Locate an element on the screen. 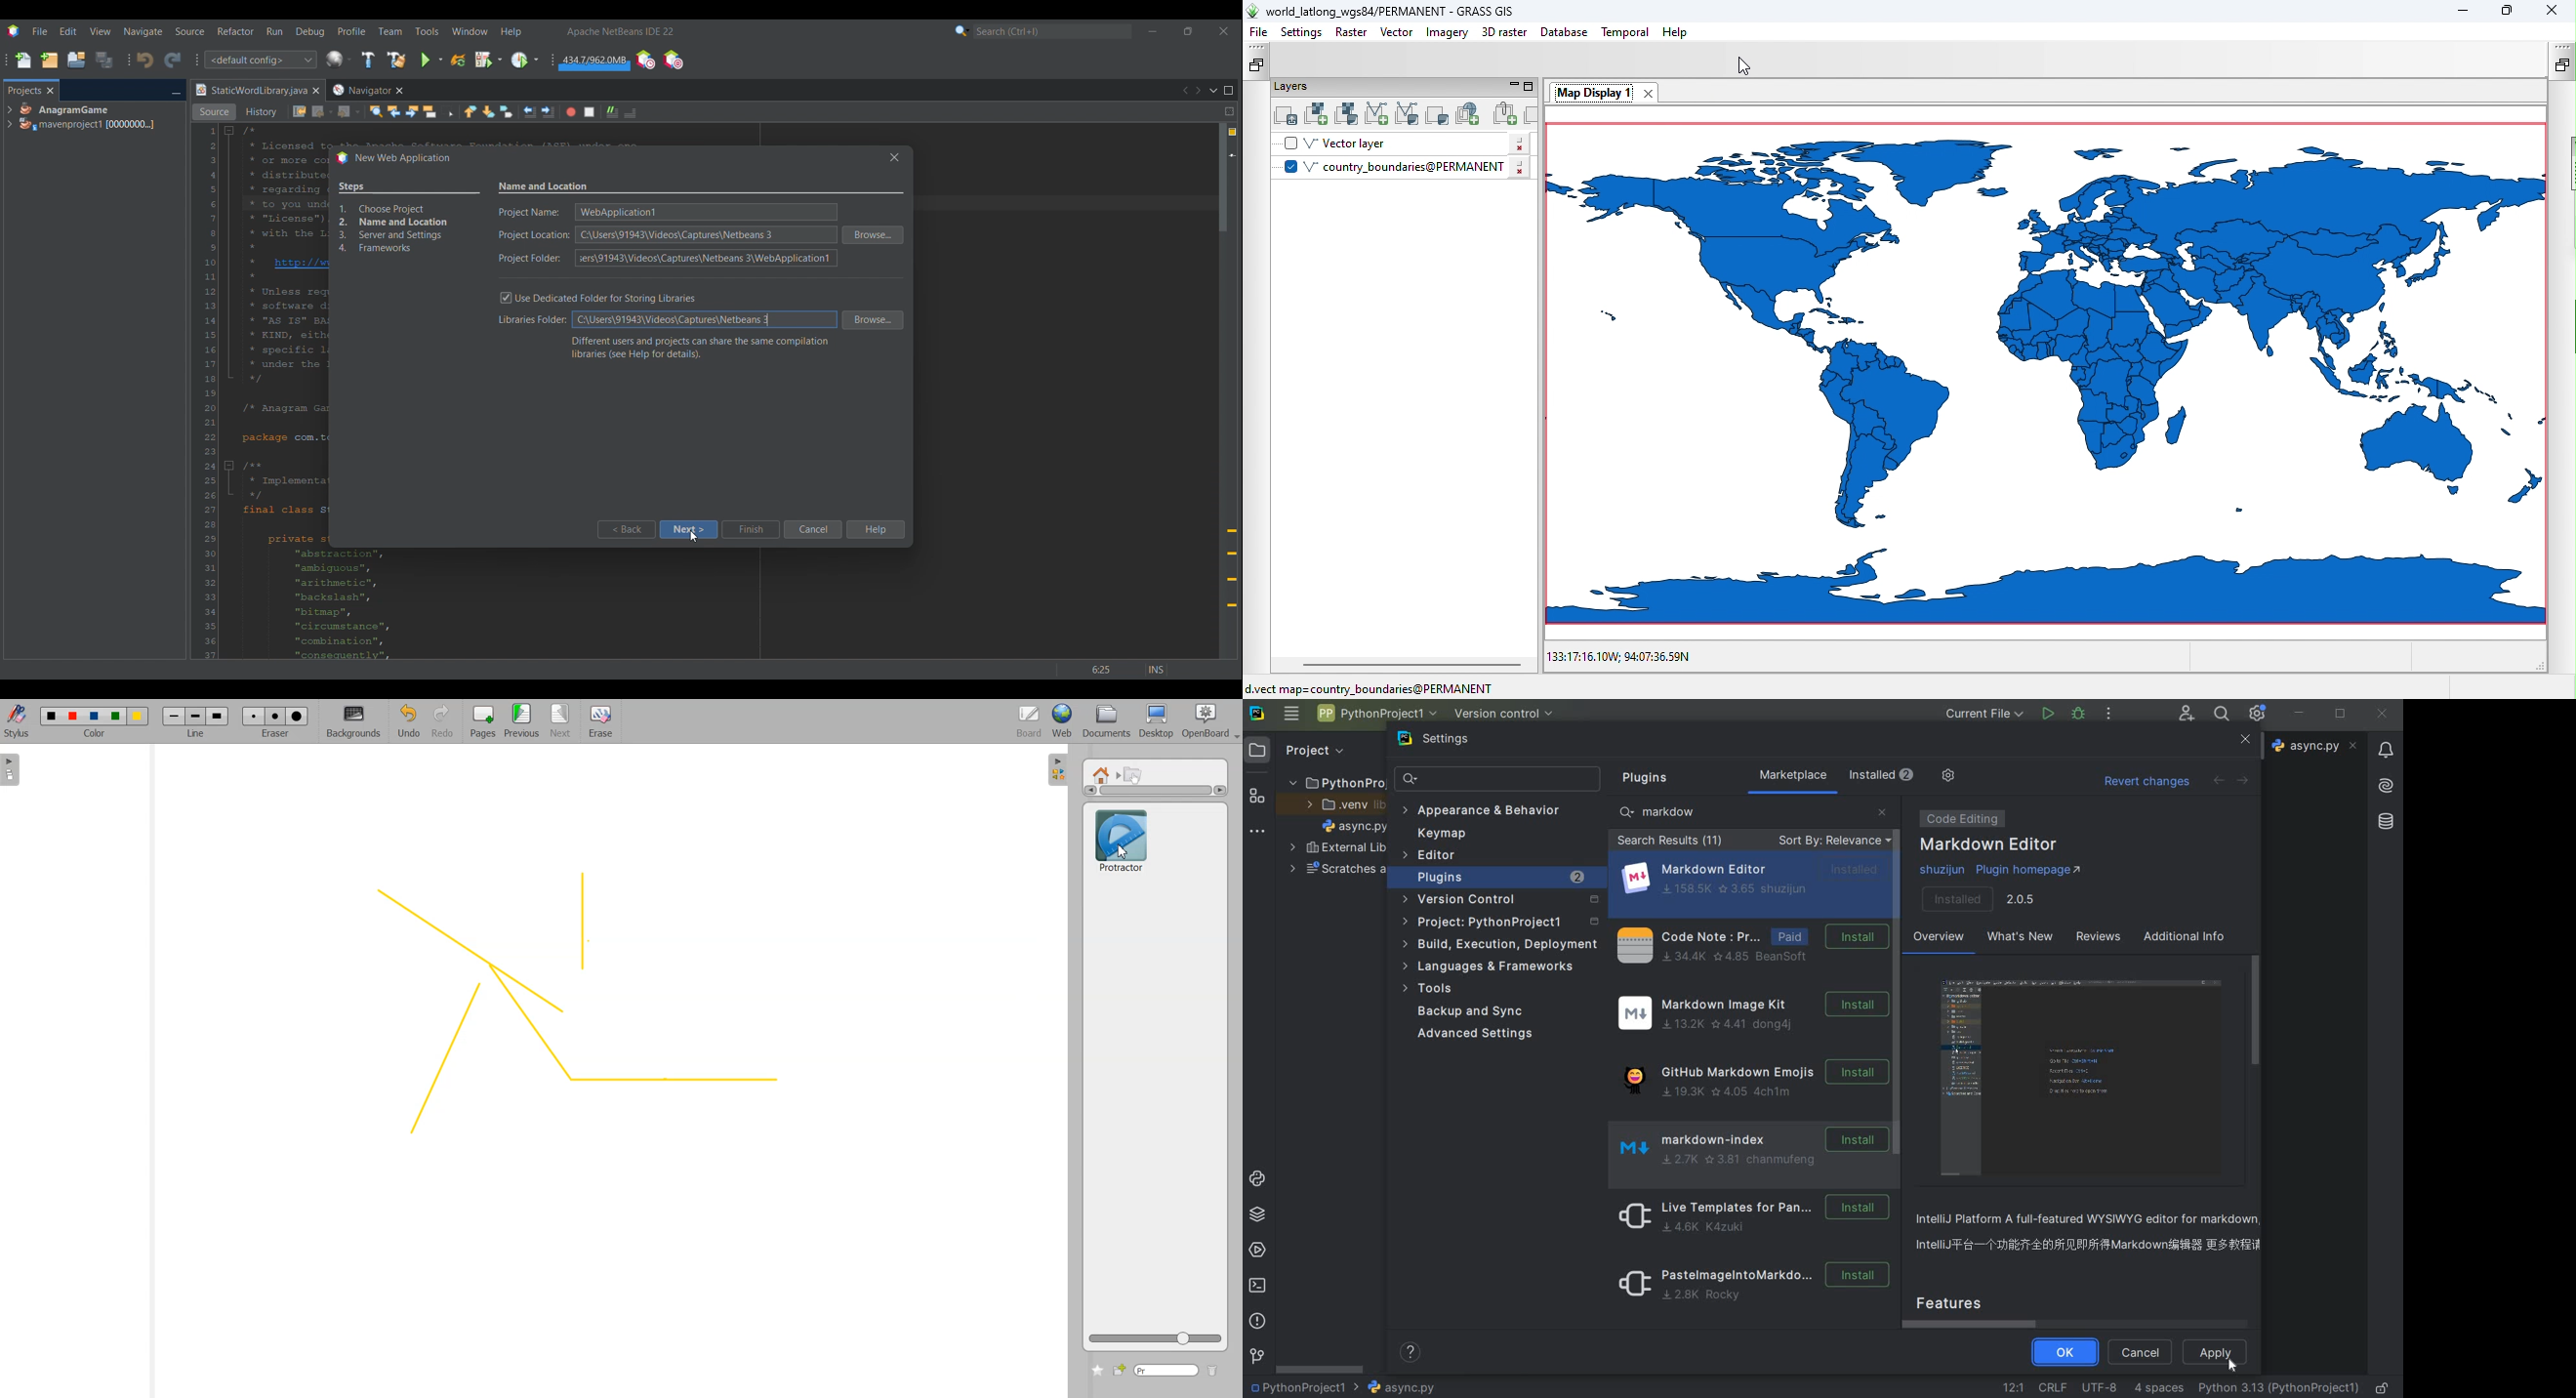  Profile IDE is located at coordinates (645, 60).